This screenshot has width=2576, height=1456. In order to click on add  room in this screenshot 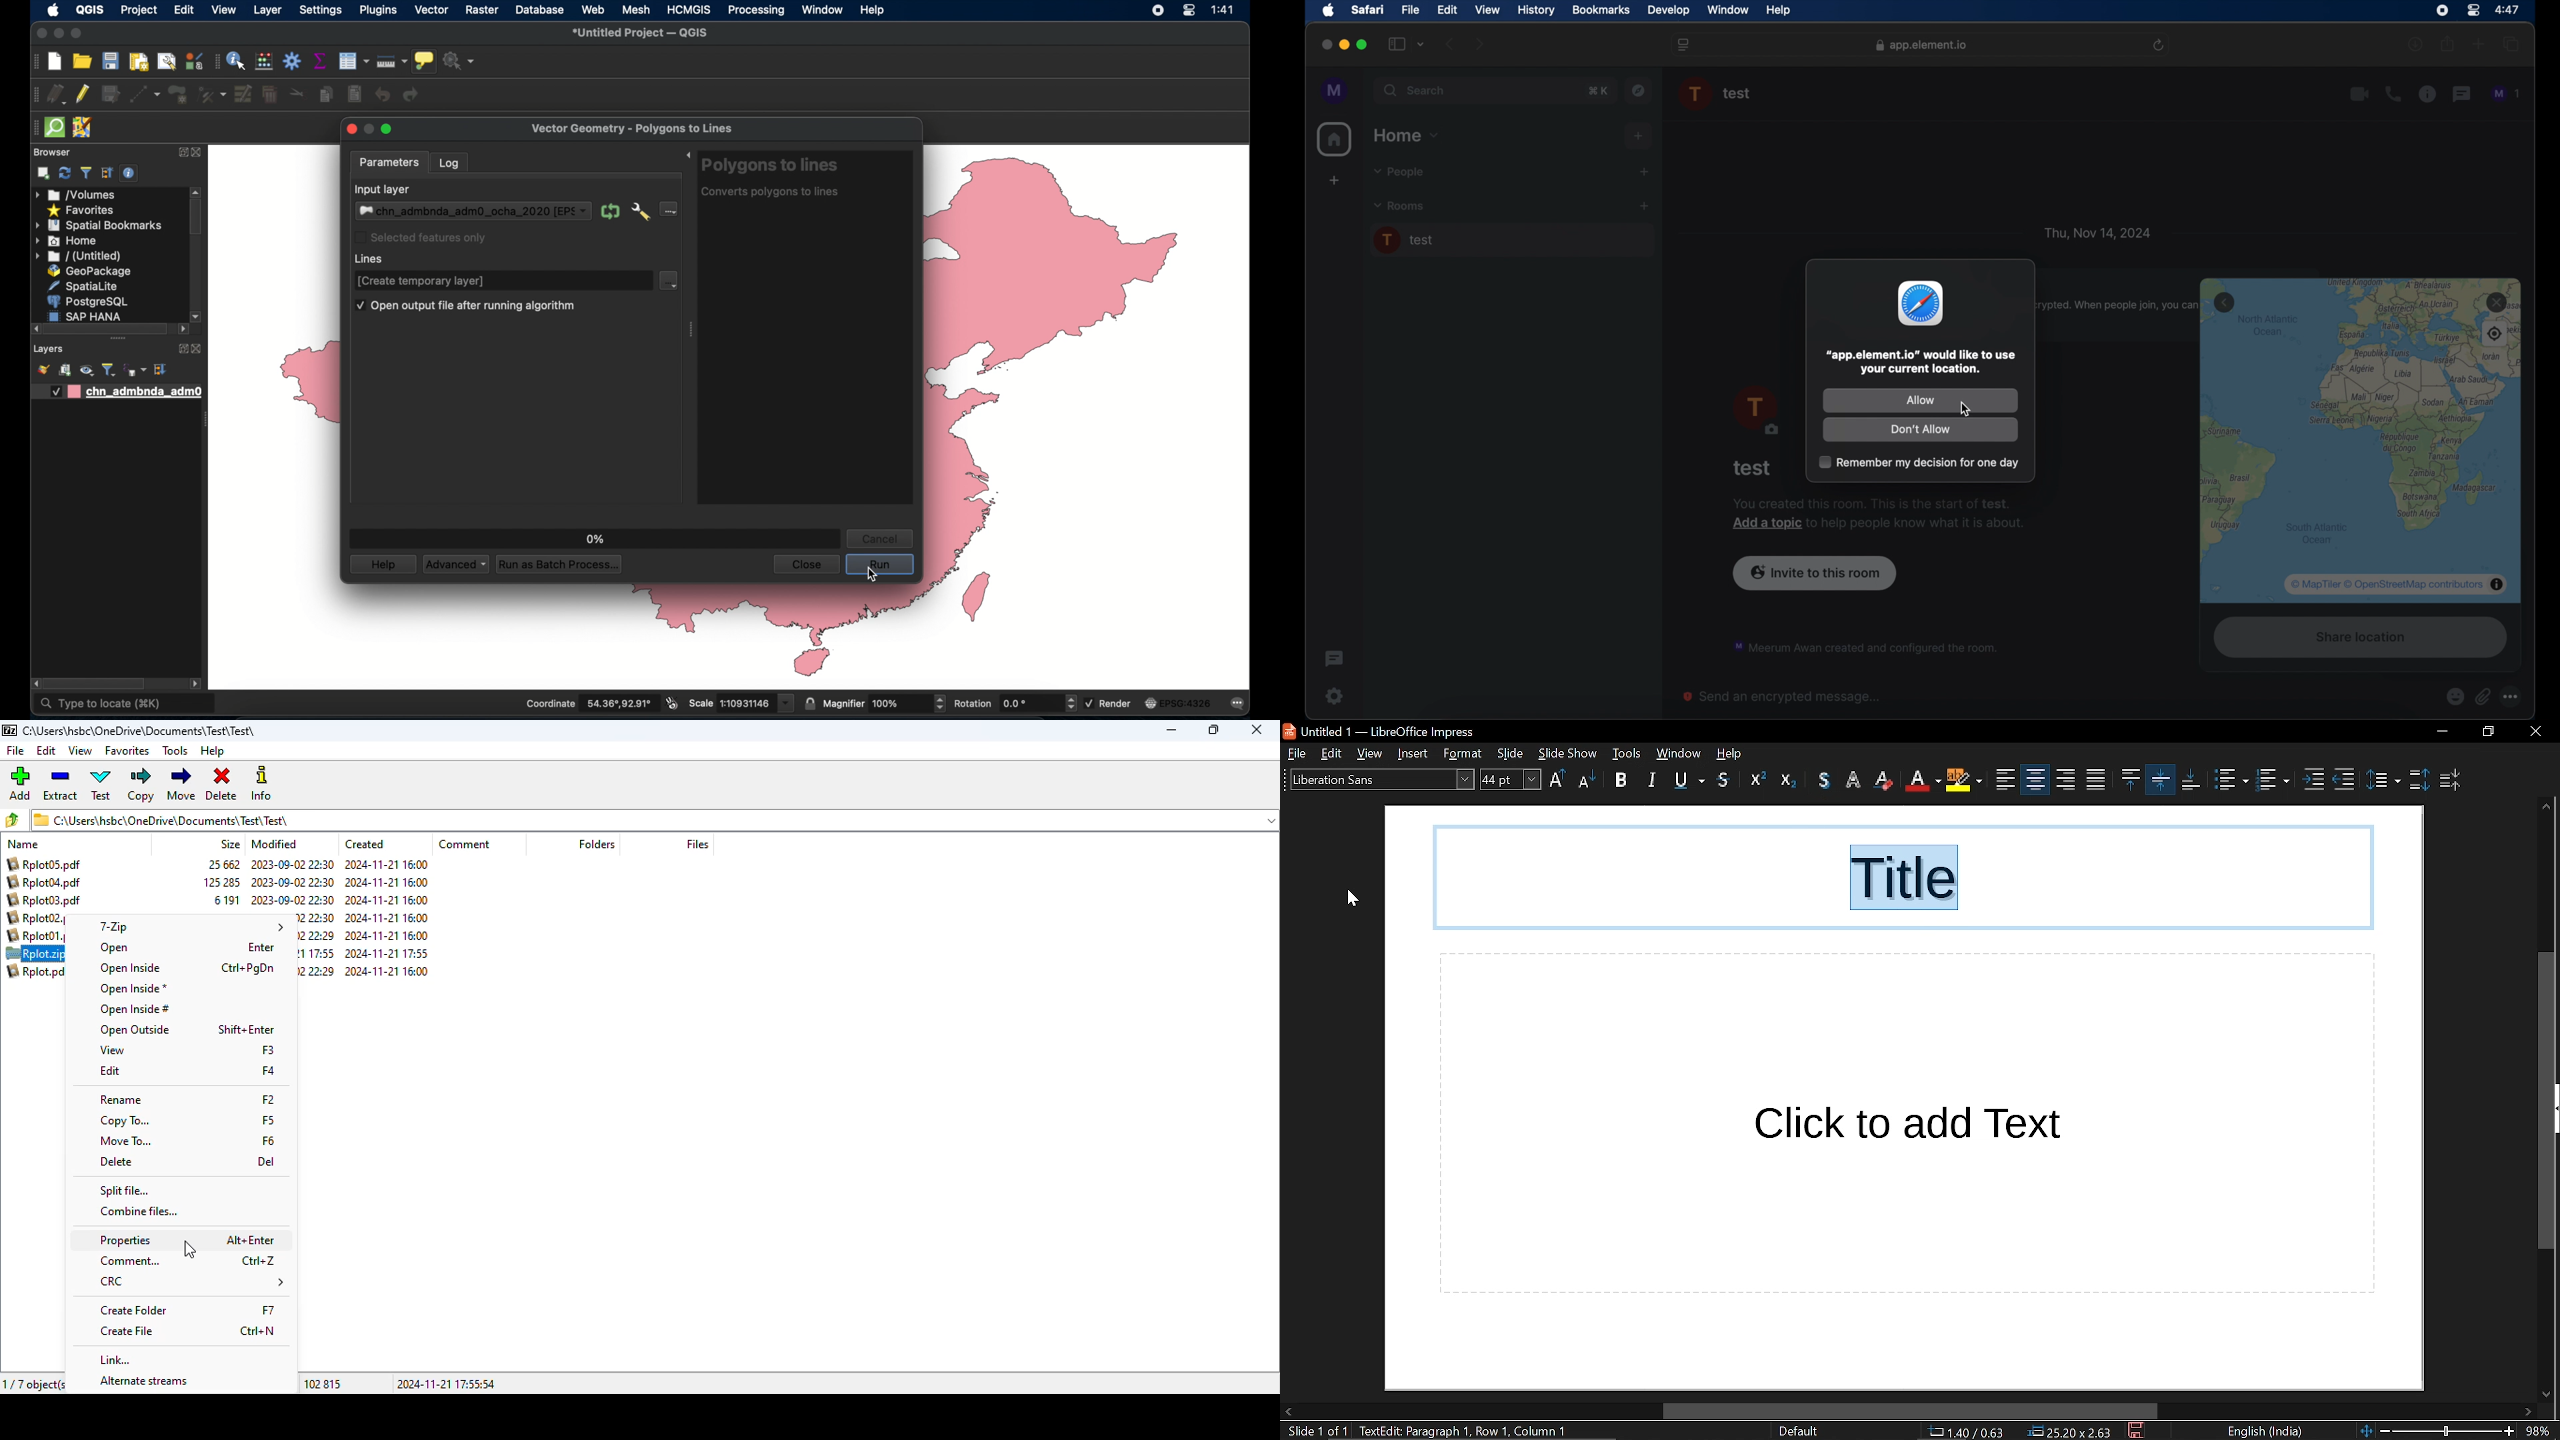, I will do `click(1644, 206)`.